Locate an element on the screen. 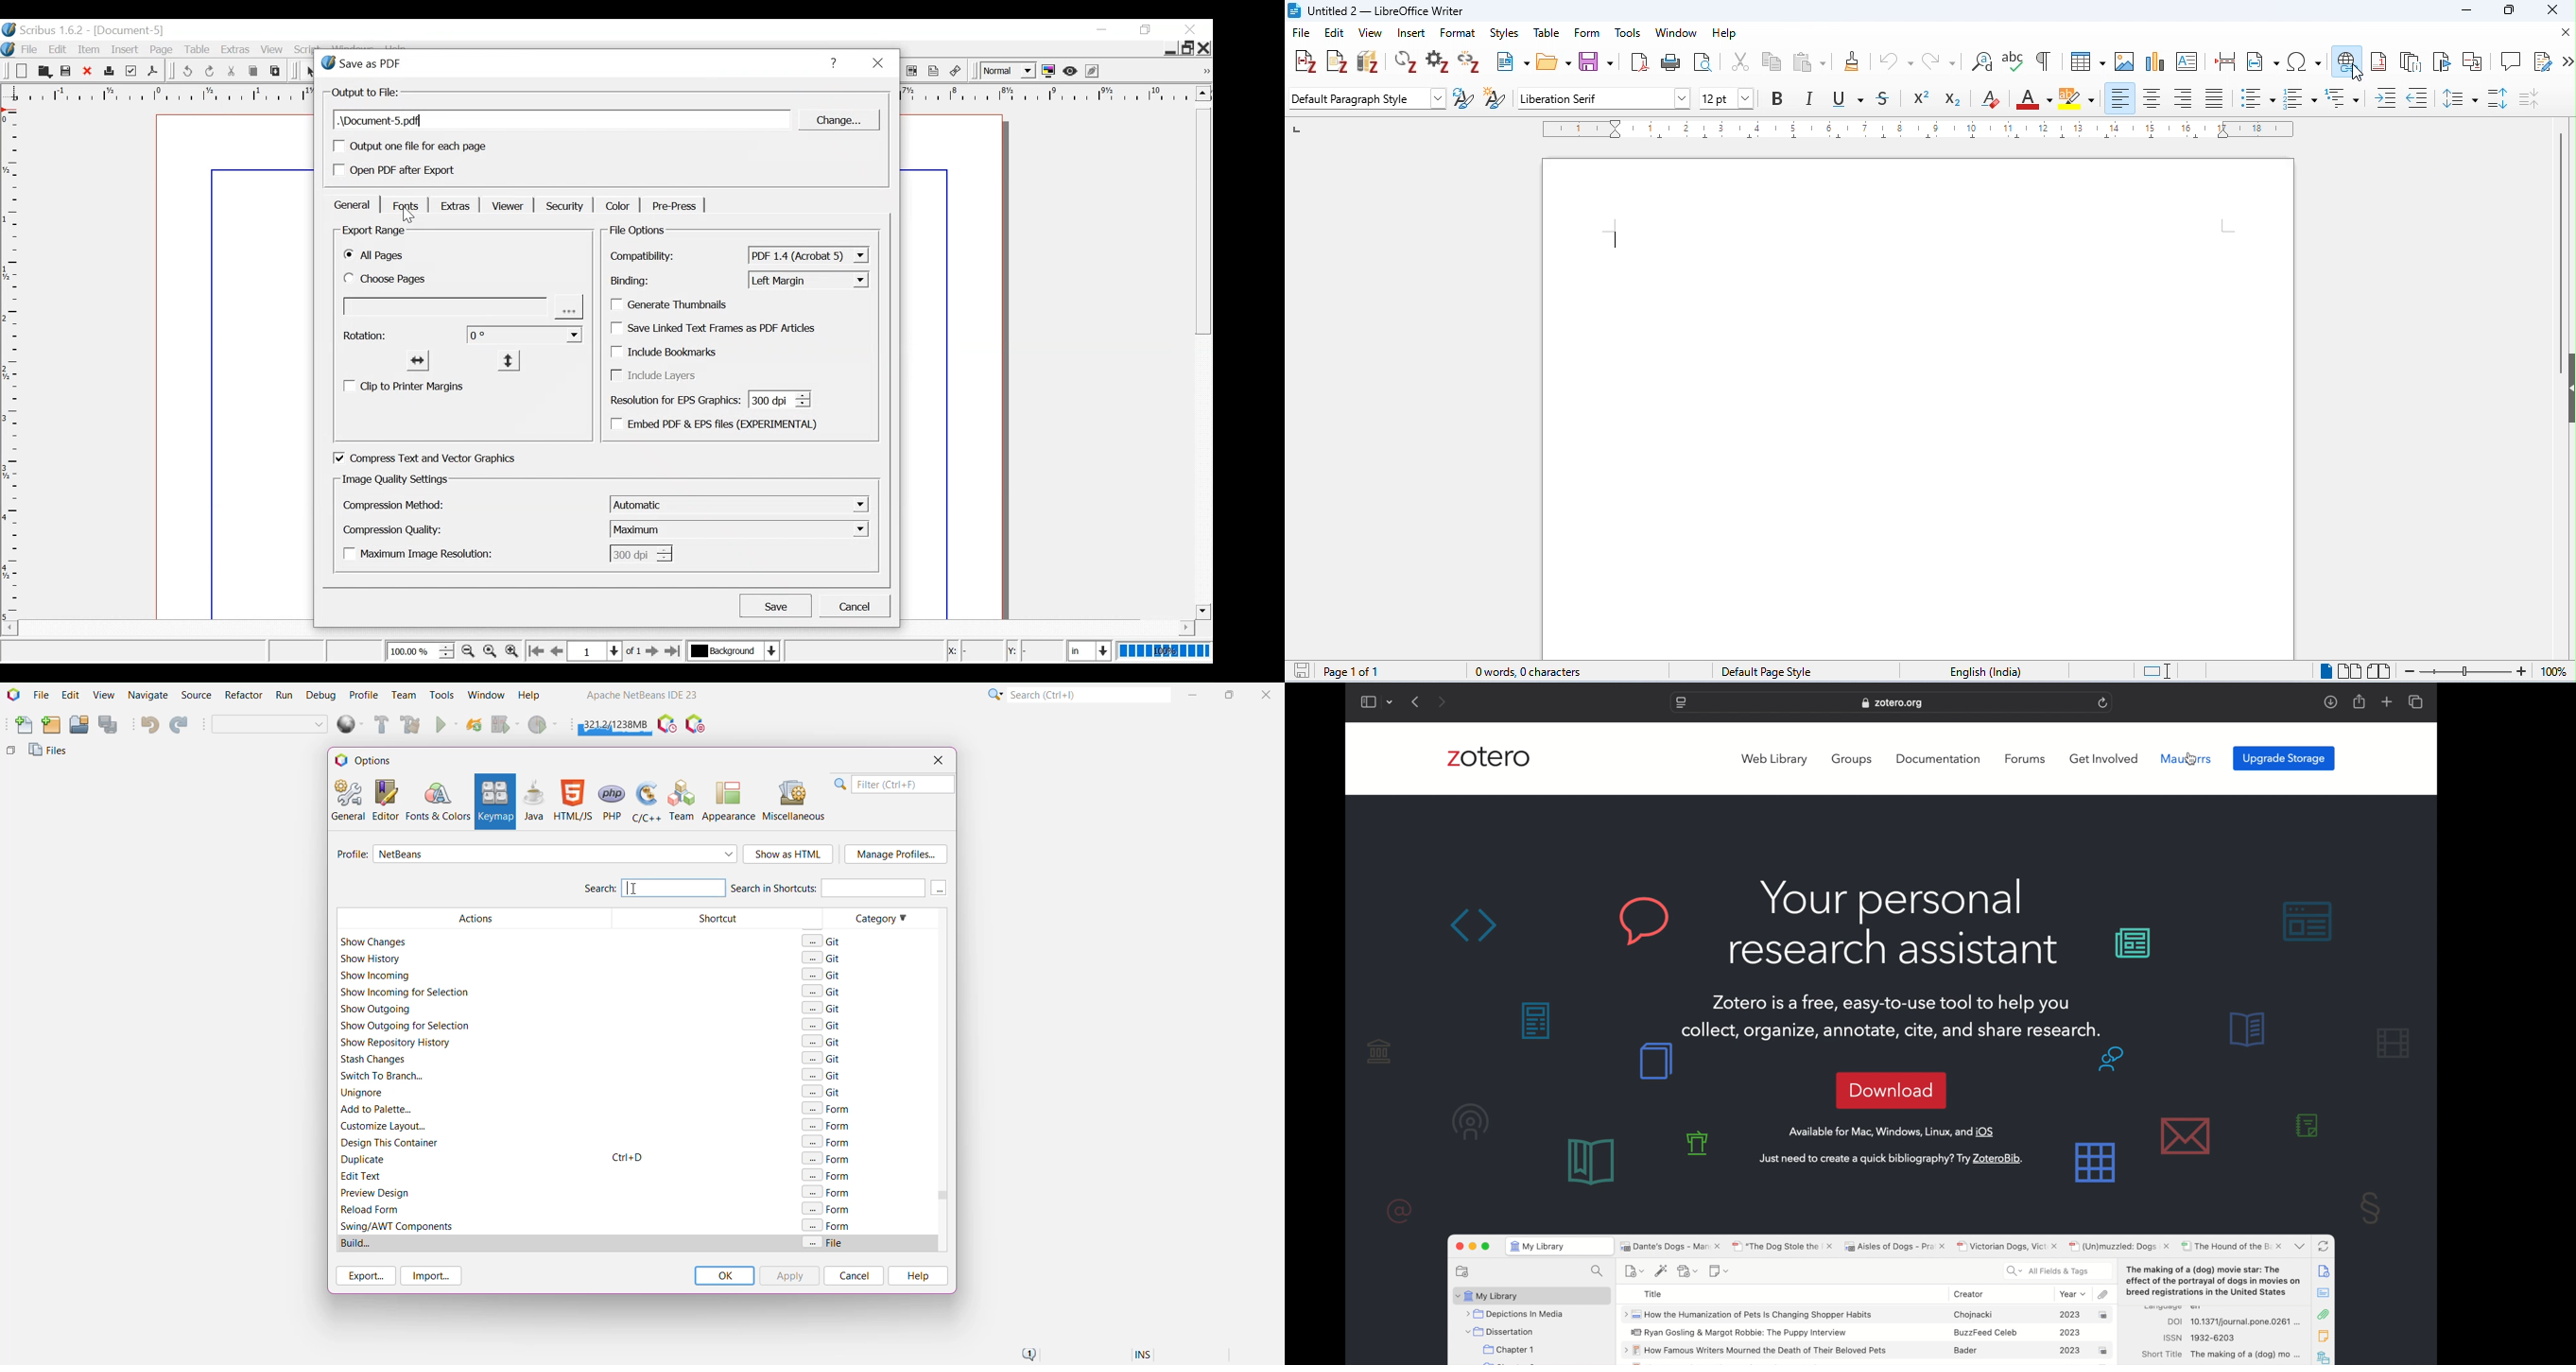  italics is located at coordinates (1811, 98).